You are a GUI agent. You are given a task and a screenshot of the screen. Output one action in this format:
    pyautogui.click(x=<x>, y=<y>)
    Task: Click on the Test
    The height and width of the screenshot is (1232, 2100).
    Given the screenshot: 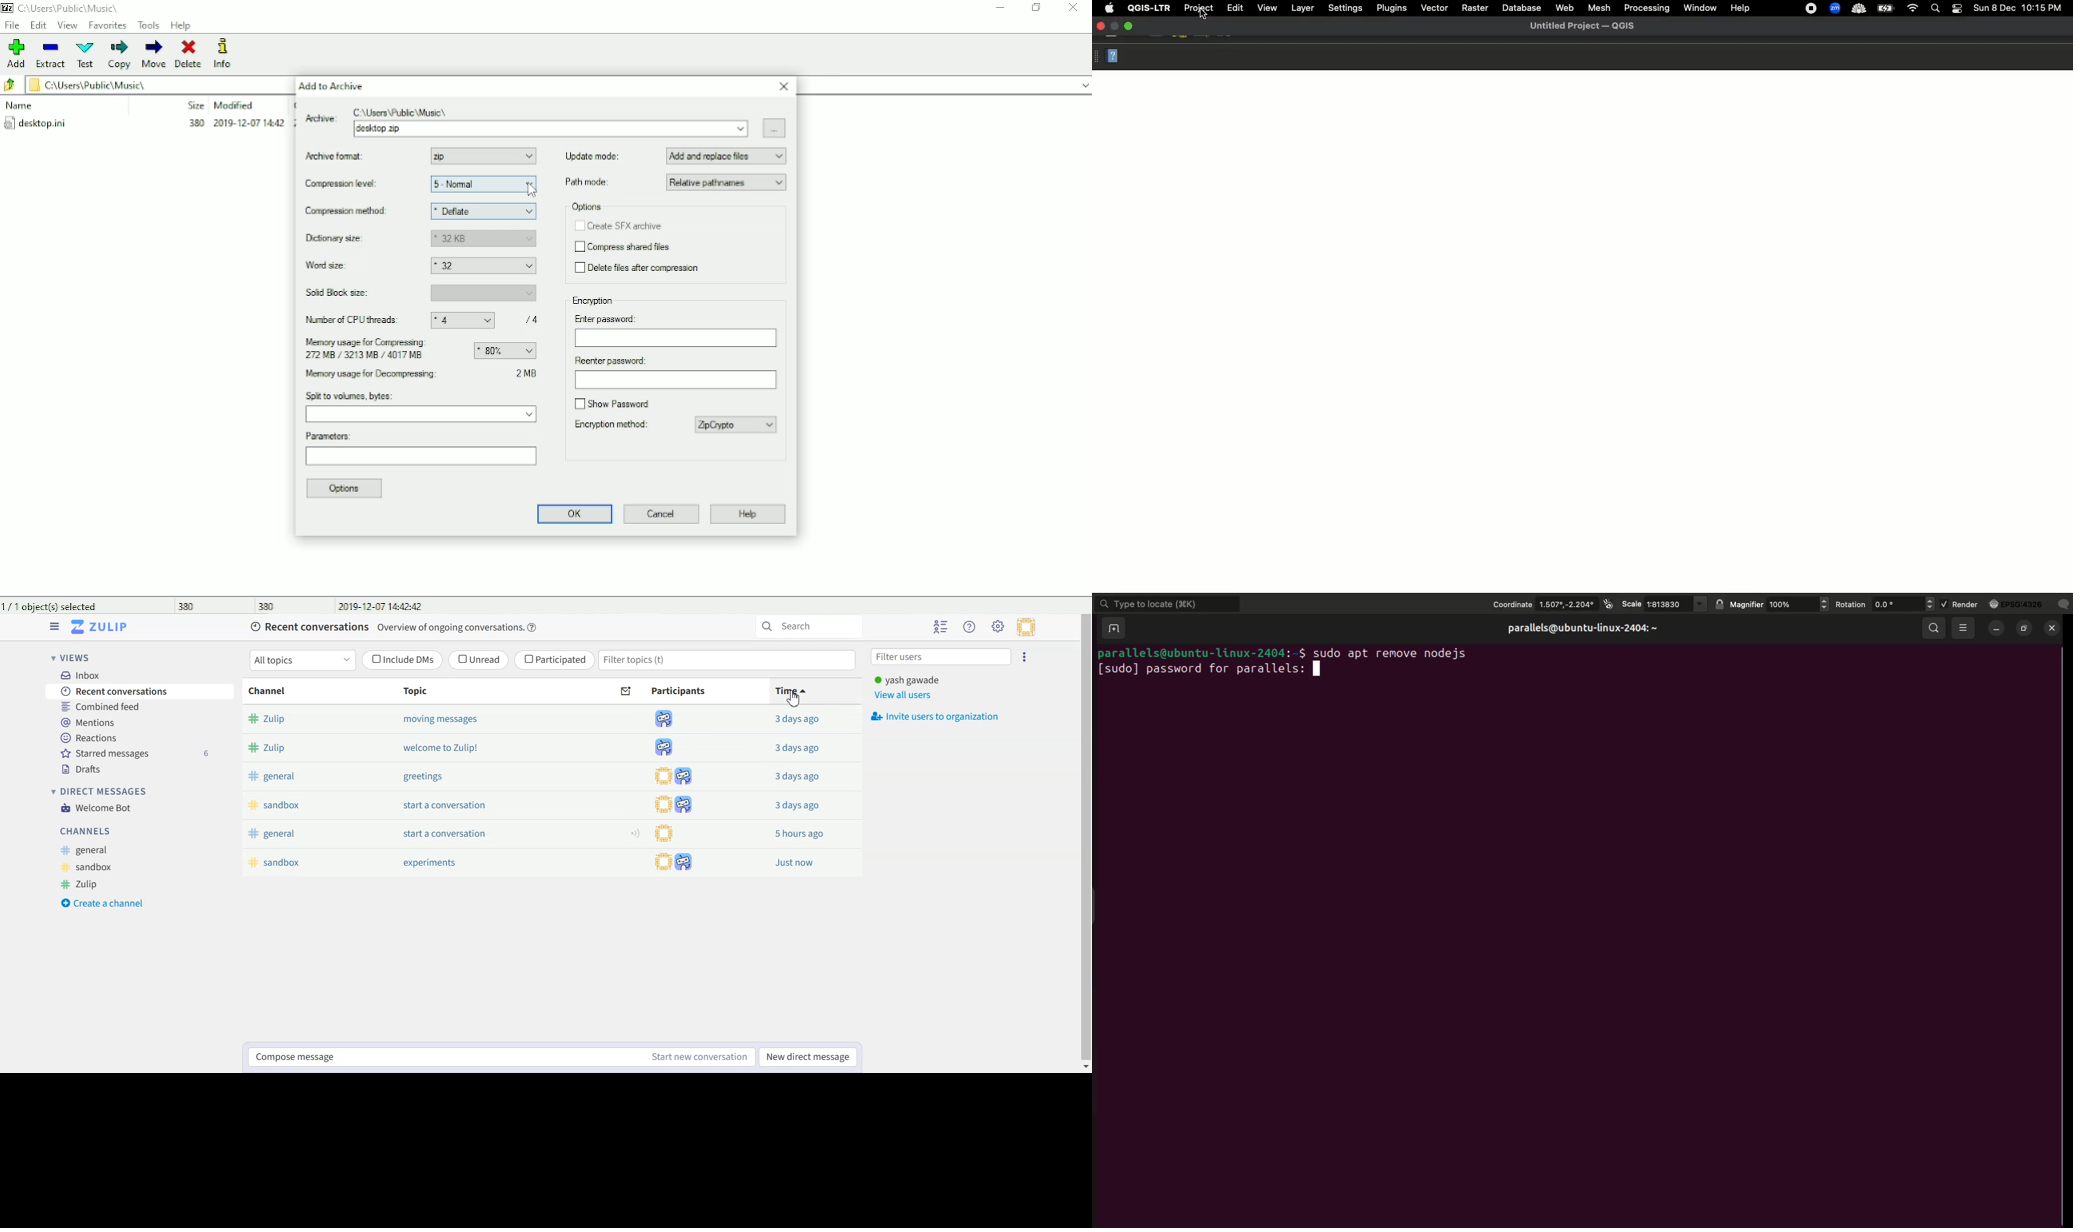 What is the action you would take?
    pyautogui.click(x=86, y=55)
    